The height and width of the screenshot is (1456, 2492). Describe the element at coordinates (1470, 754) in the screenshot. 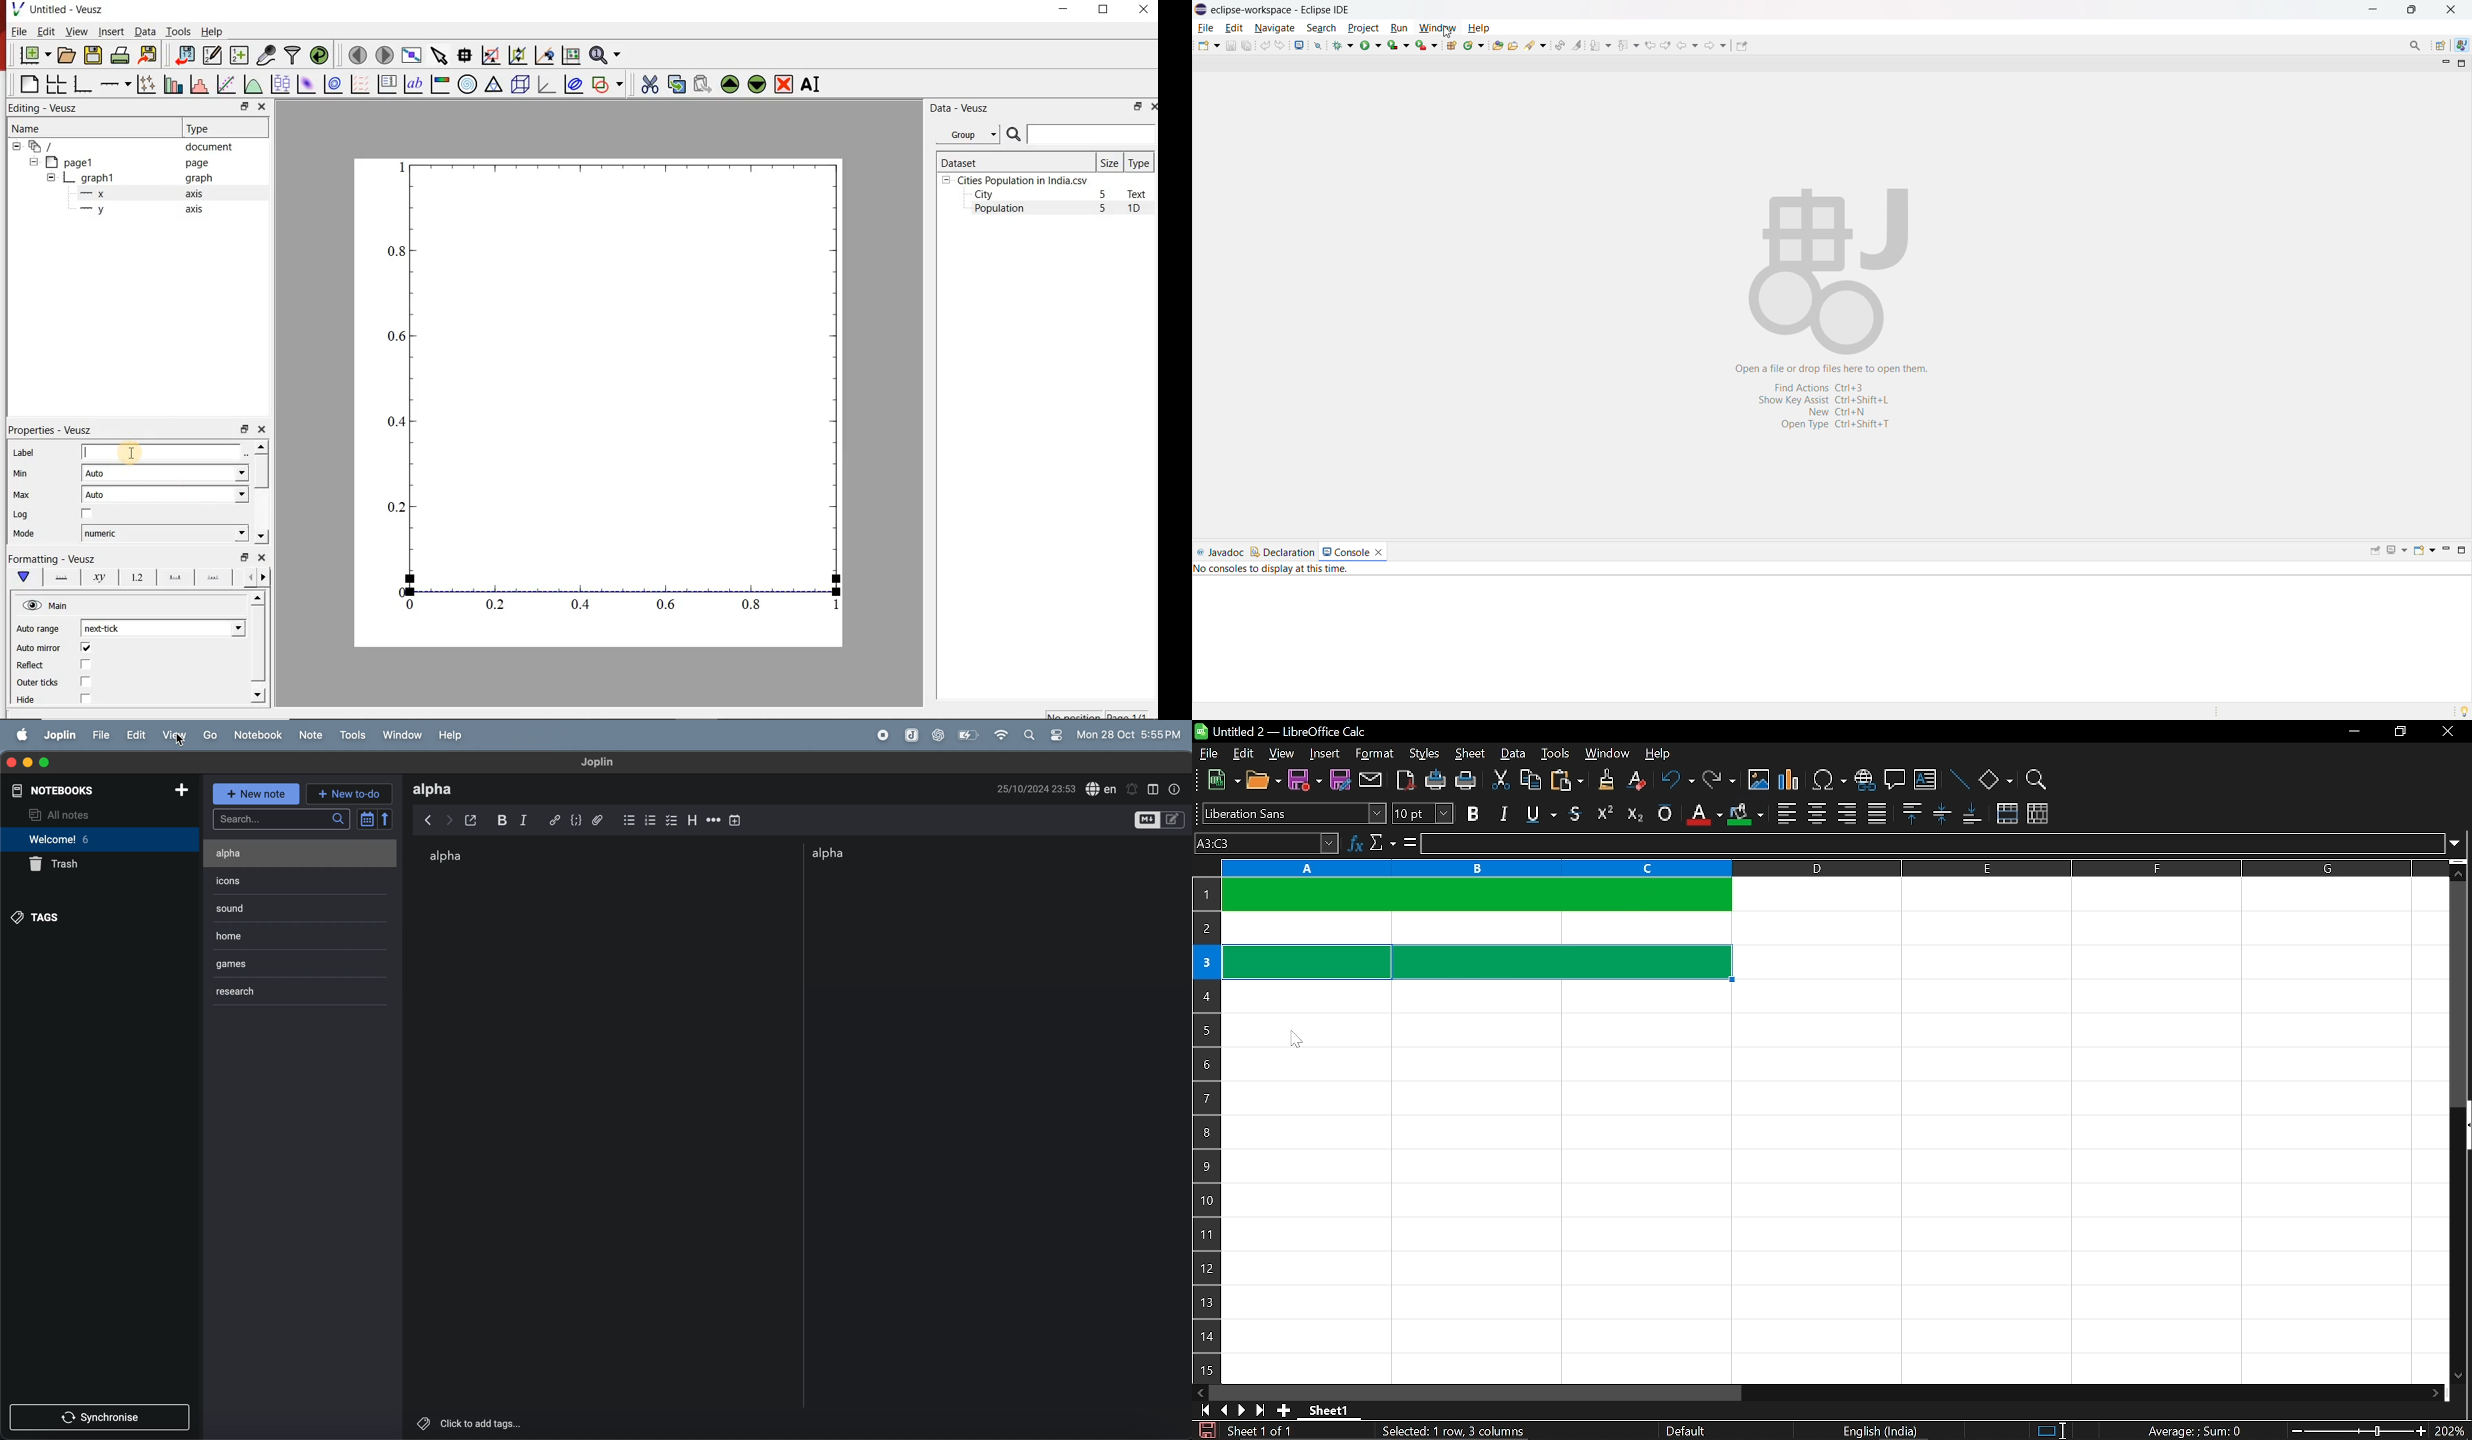

I see `sheet` at that location.